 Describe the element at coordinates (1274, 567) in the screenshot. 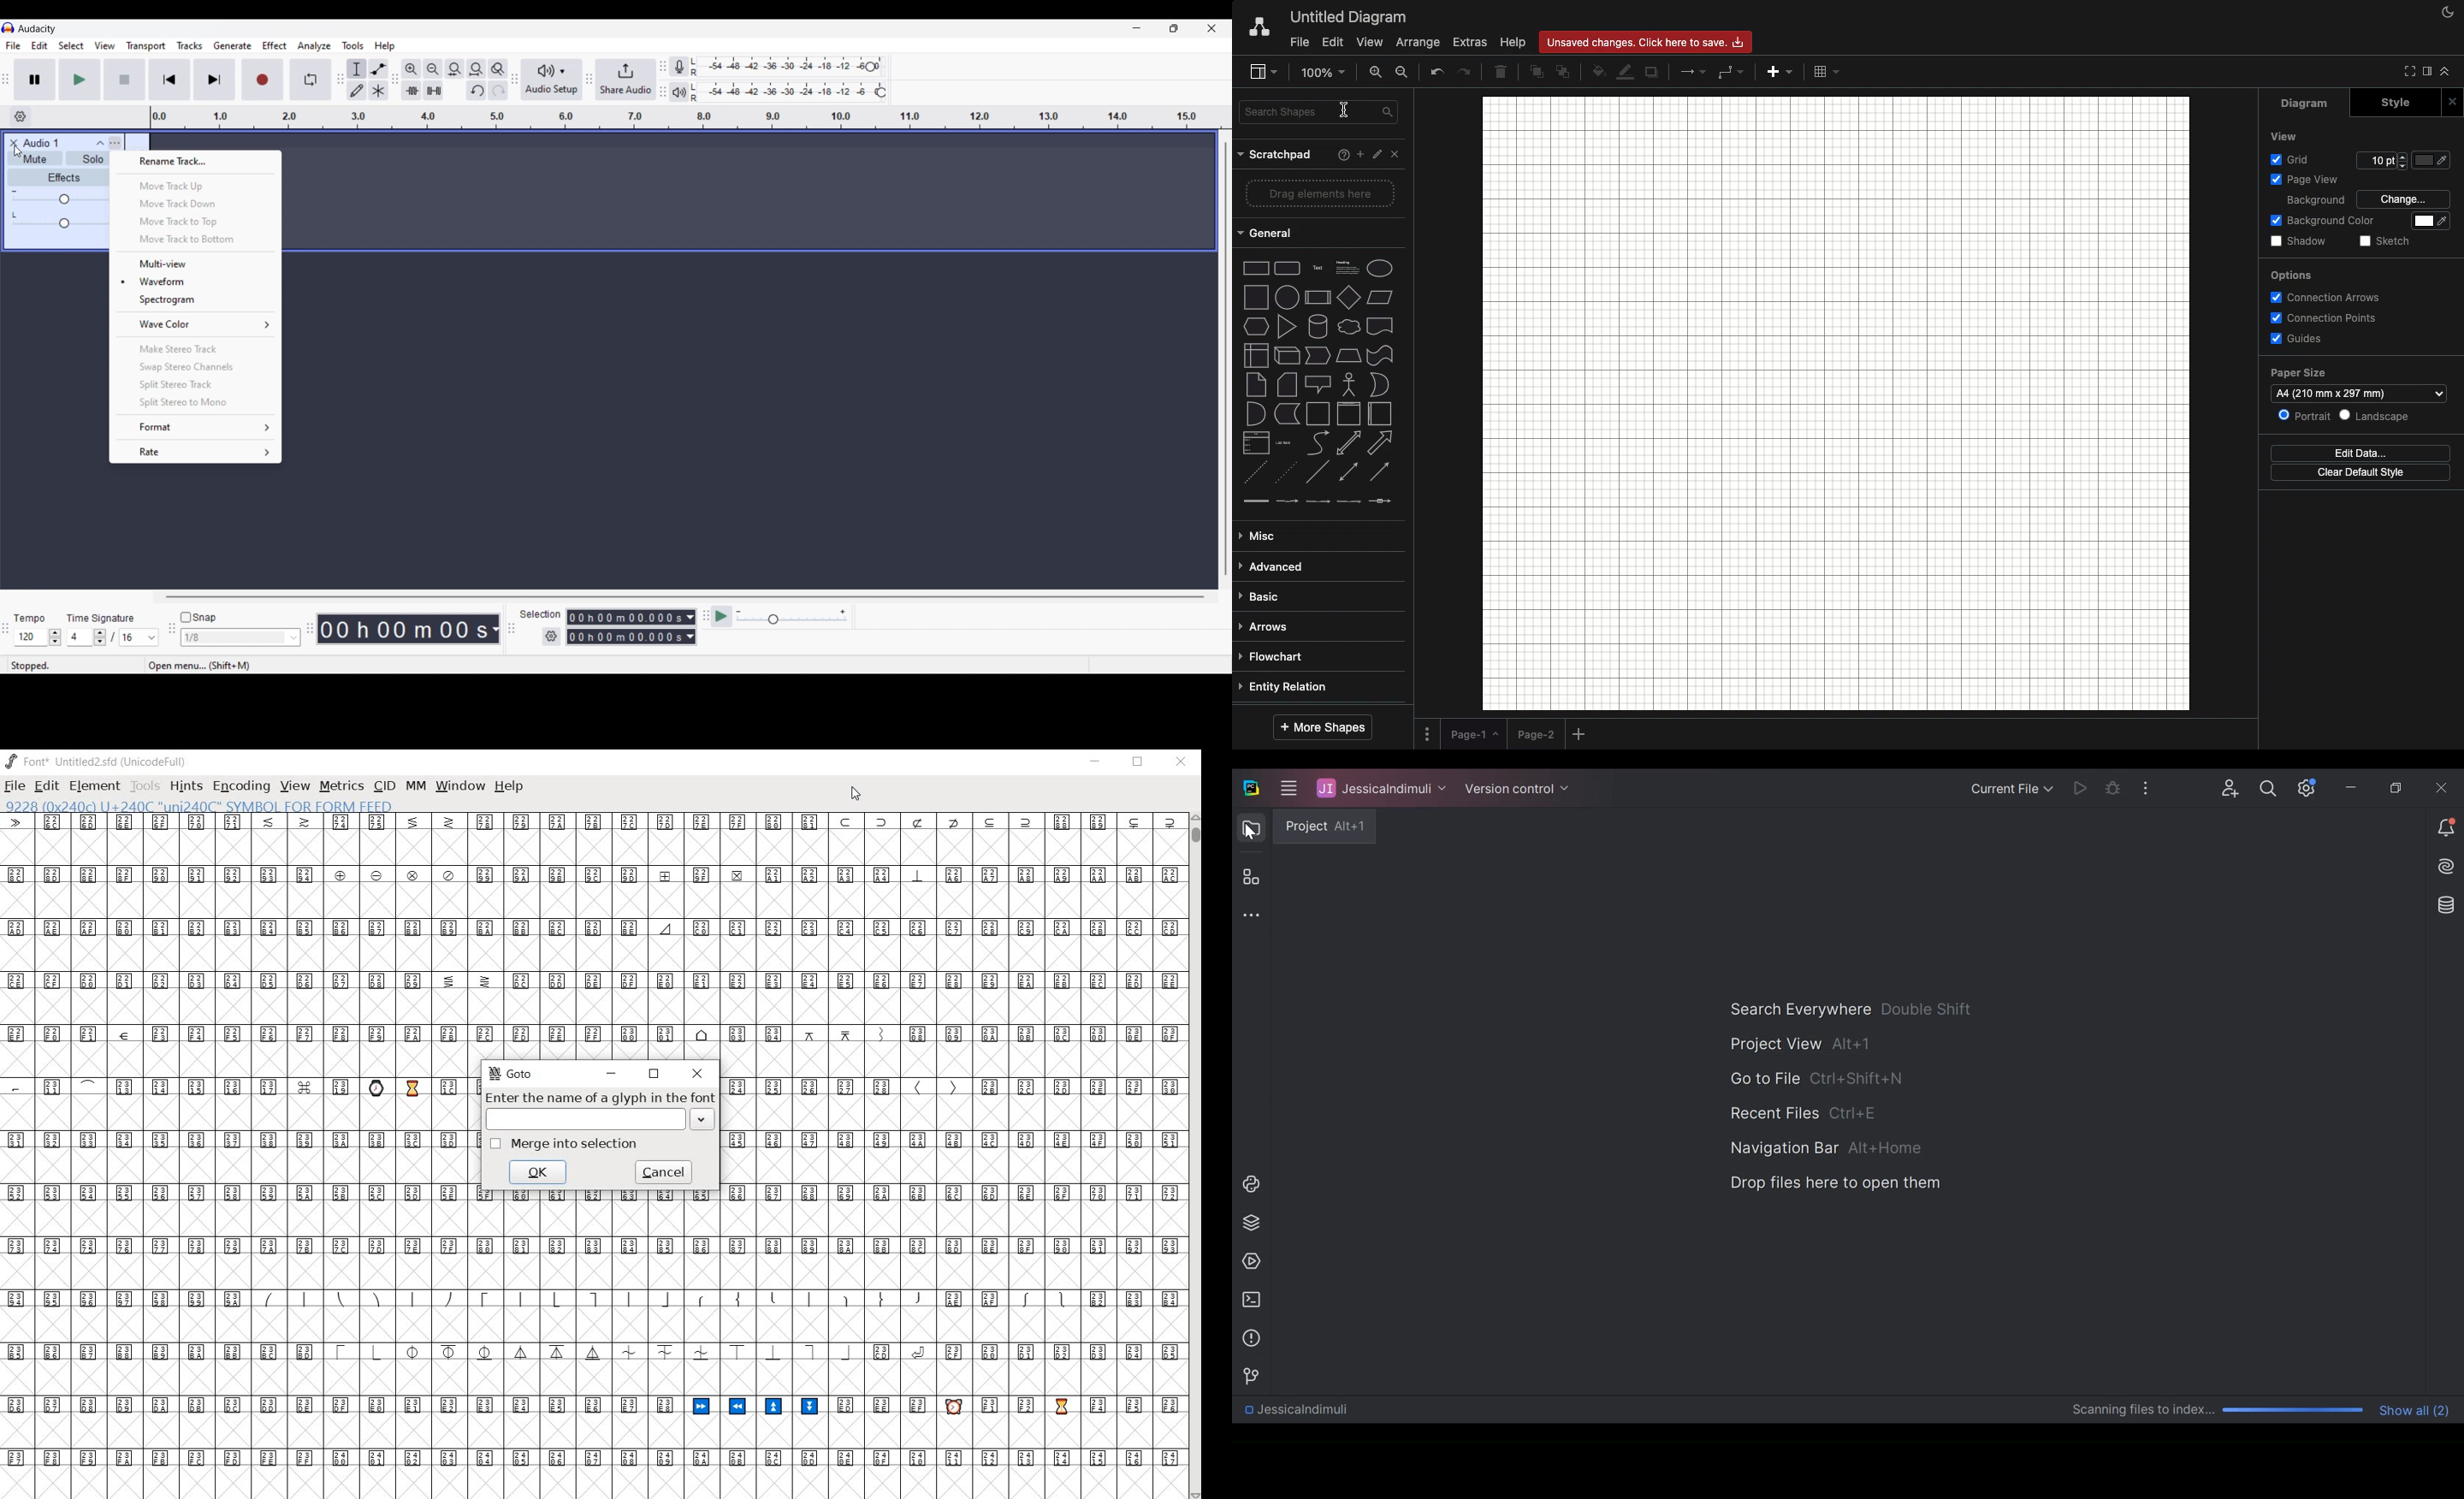

I see `Advanced` at that location.